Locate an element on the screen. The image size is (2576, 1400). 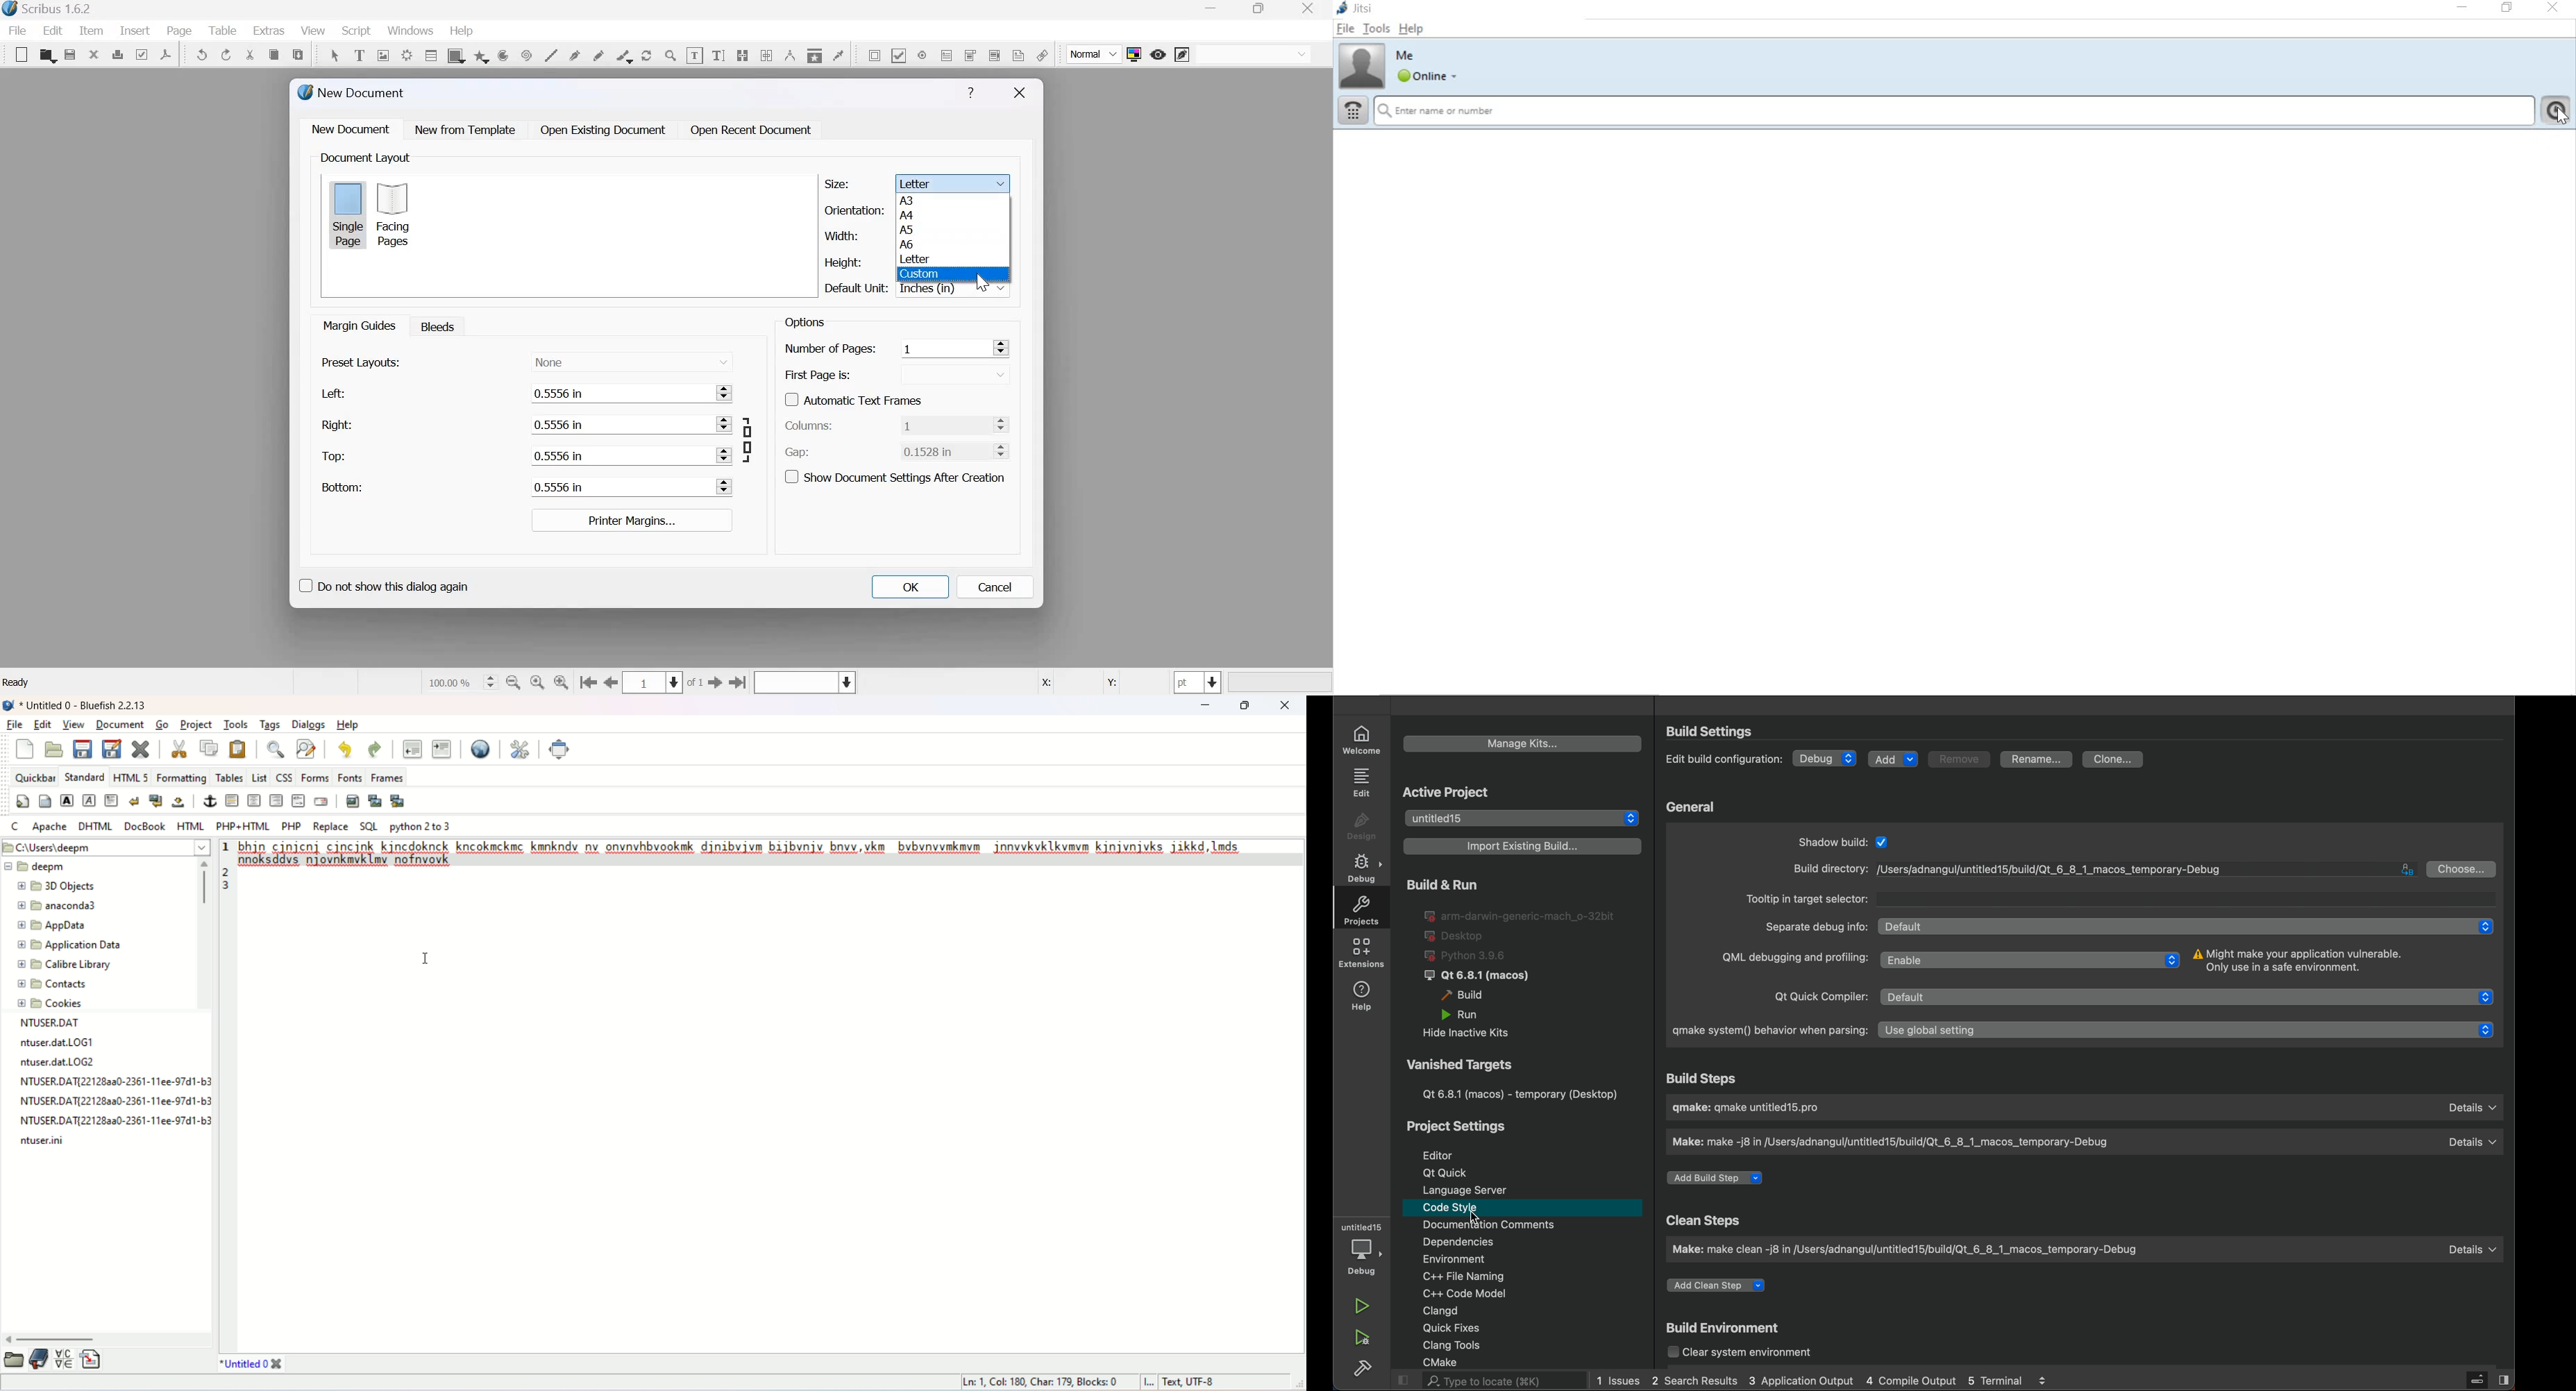
line is located at coordinates (550, 54).